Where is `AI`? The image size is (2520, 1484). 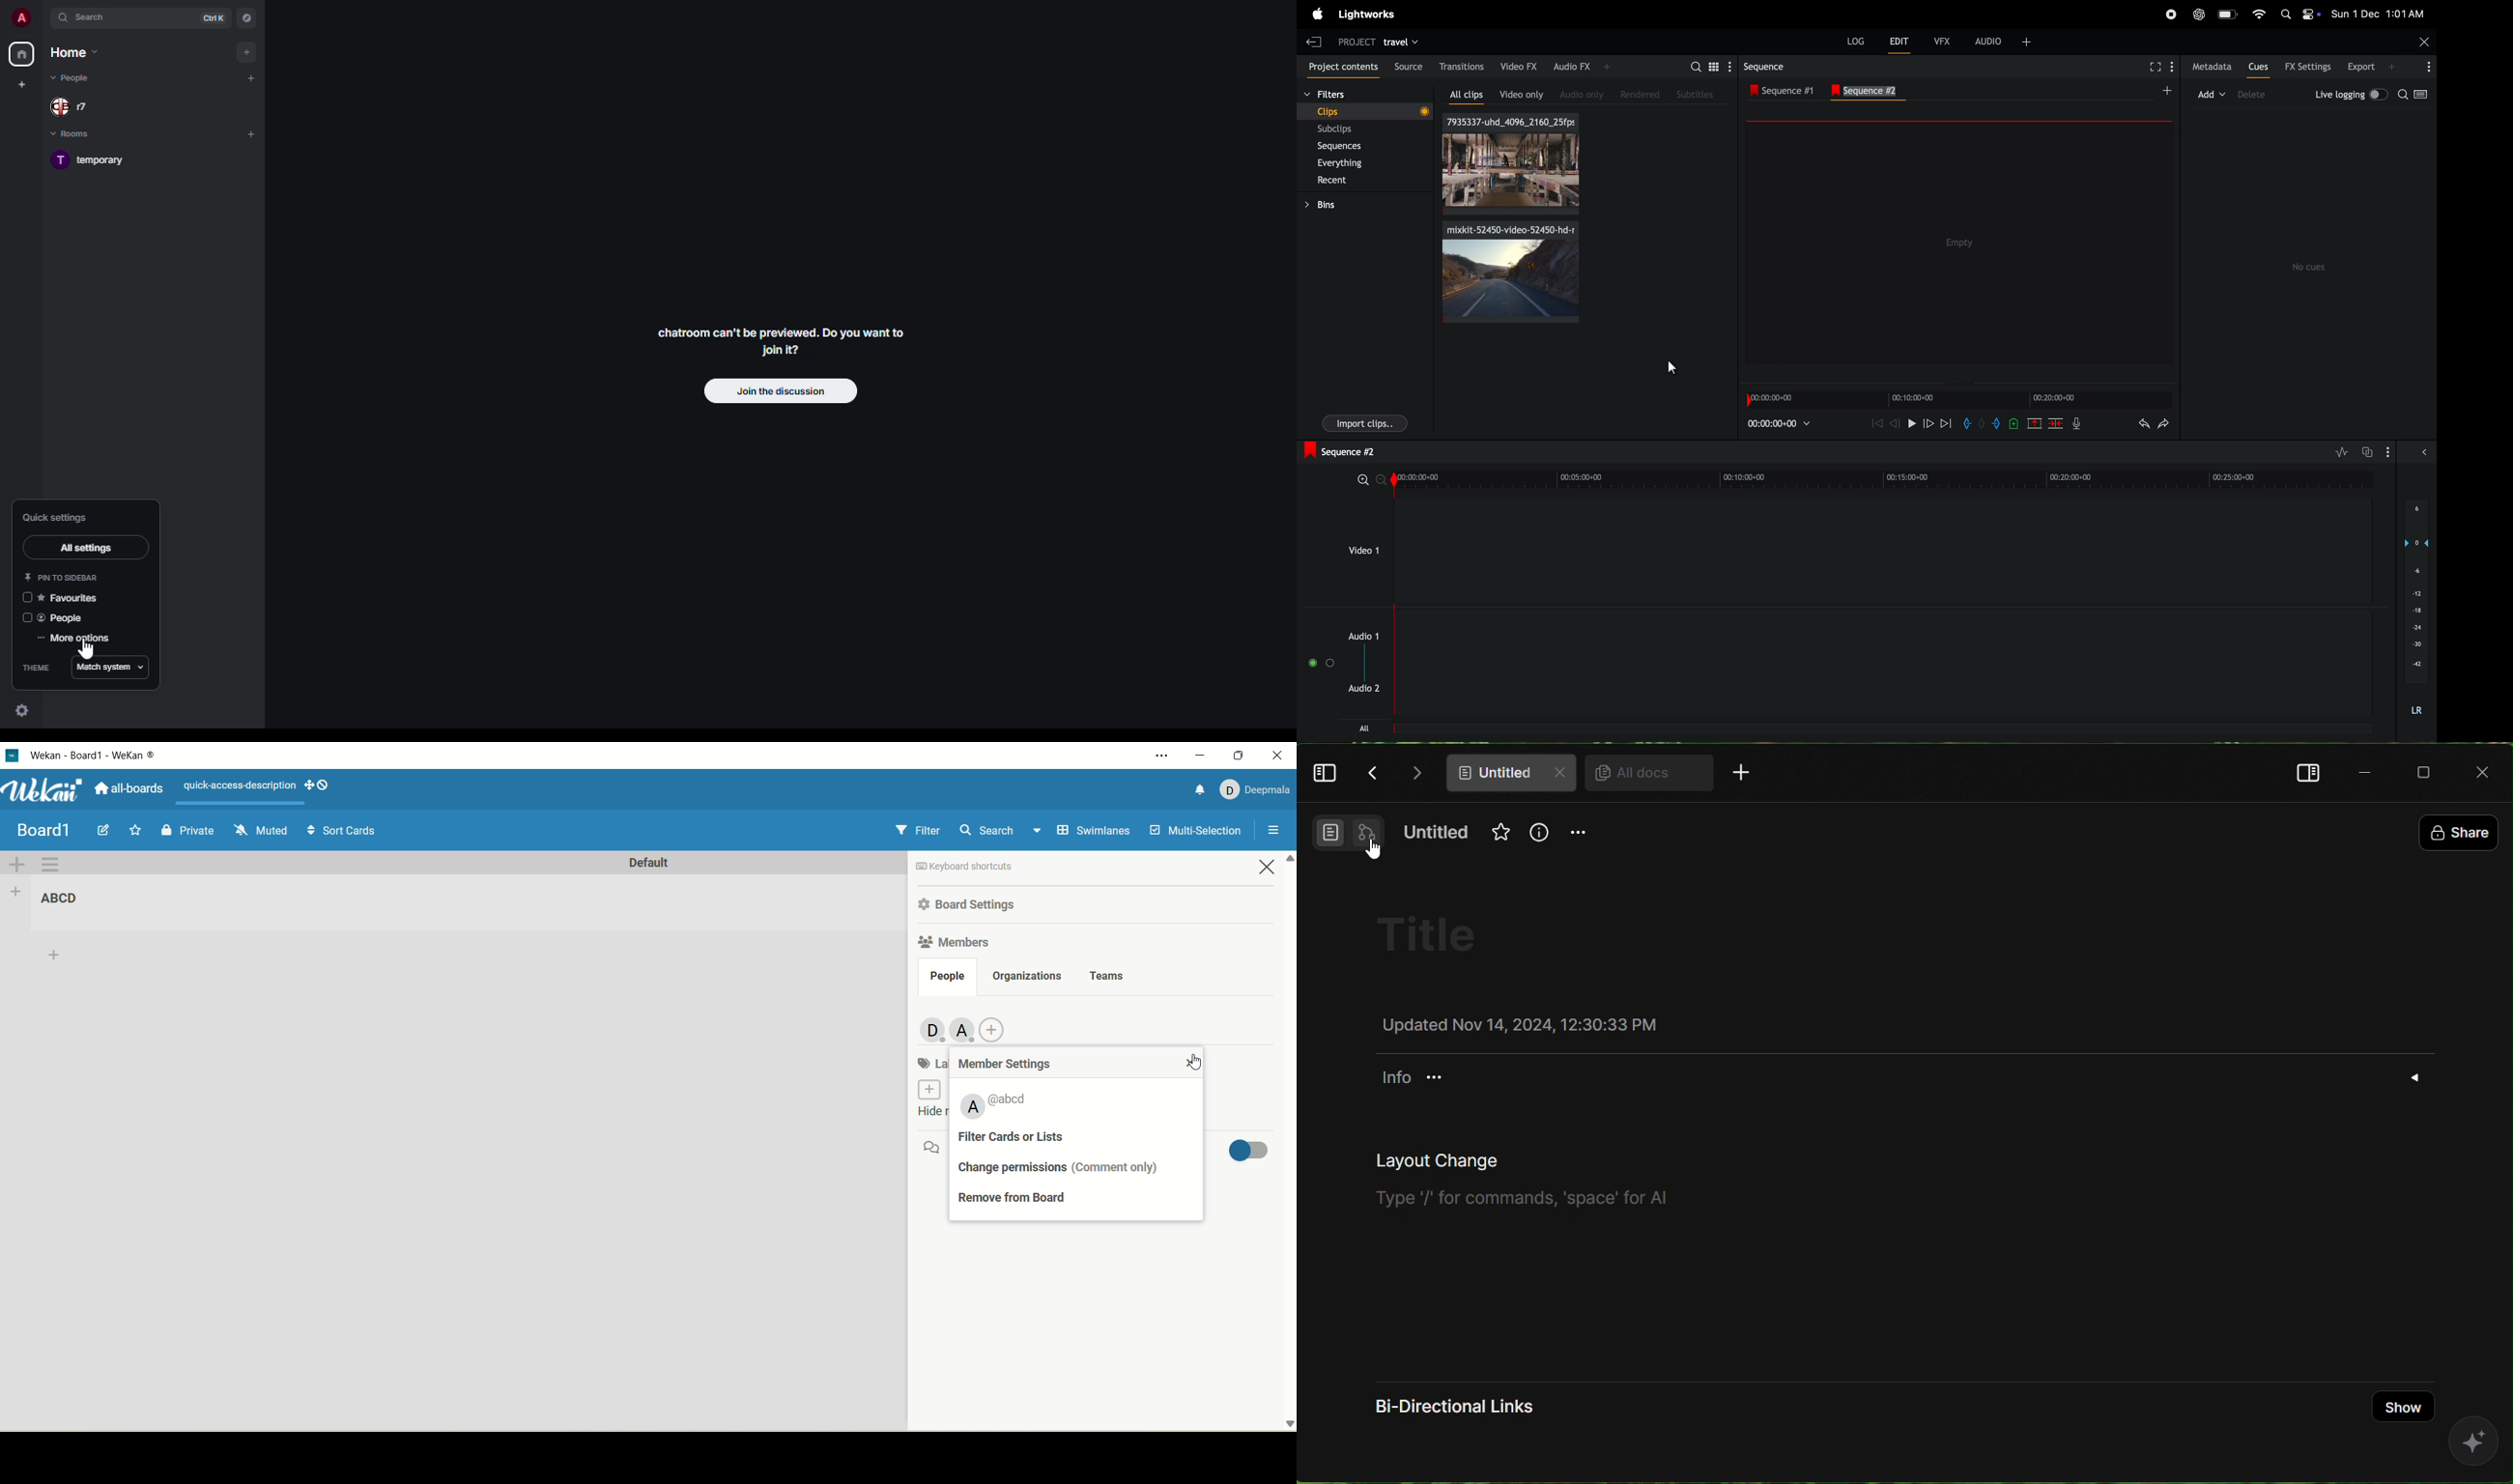 AI is located at coordinates (2476, 1450).